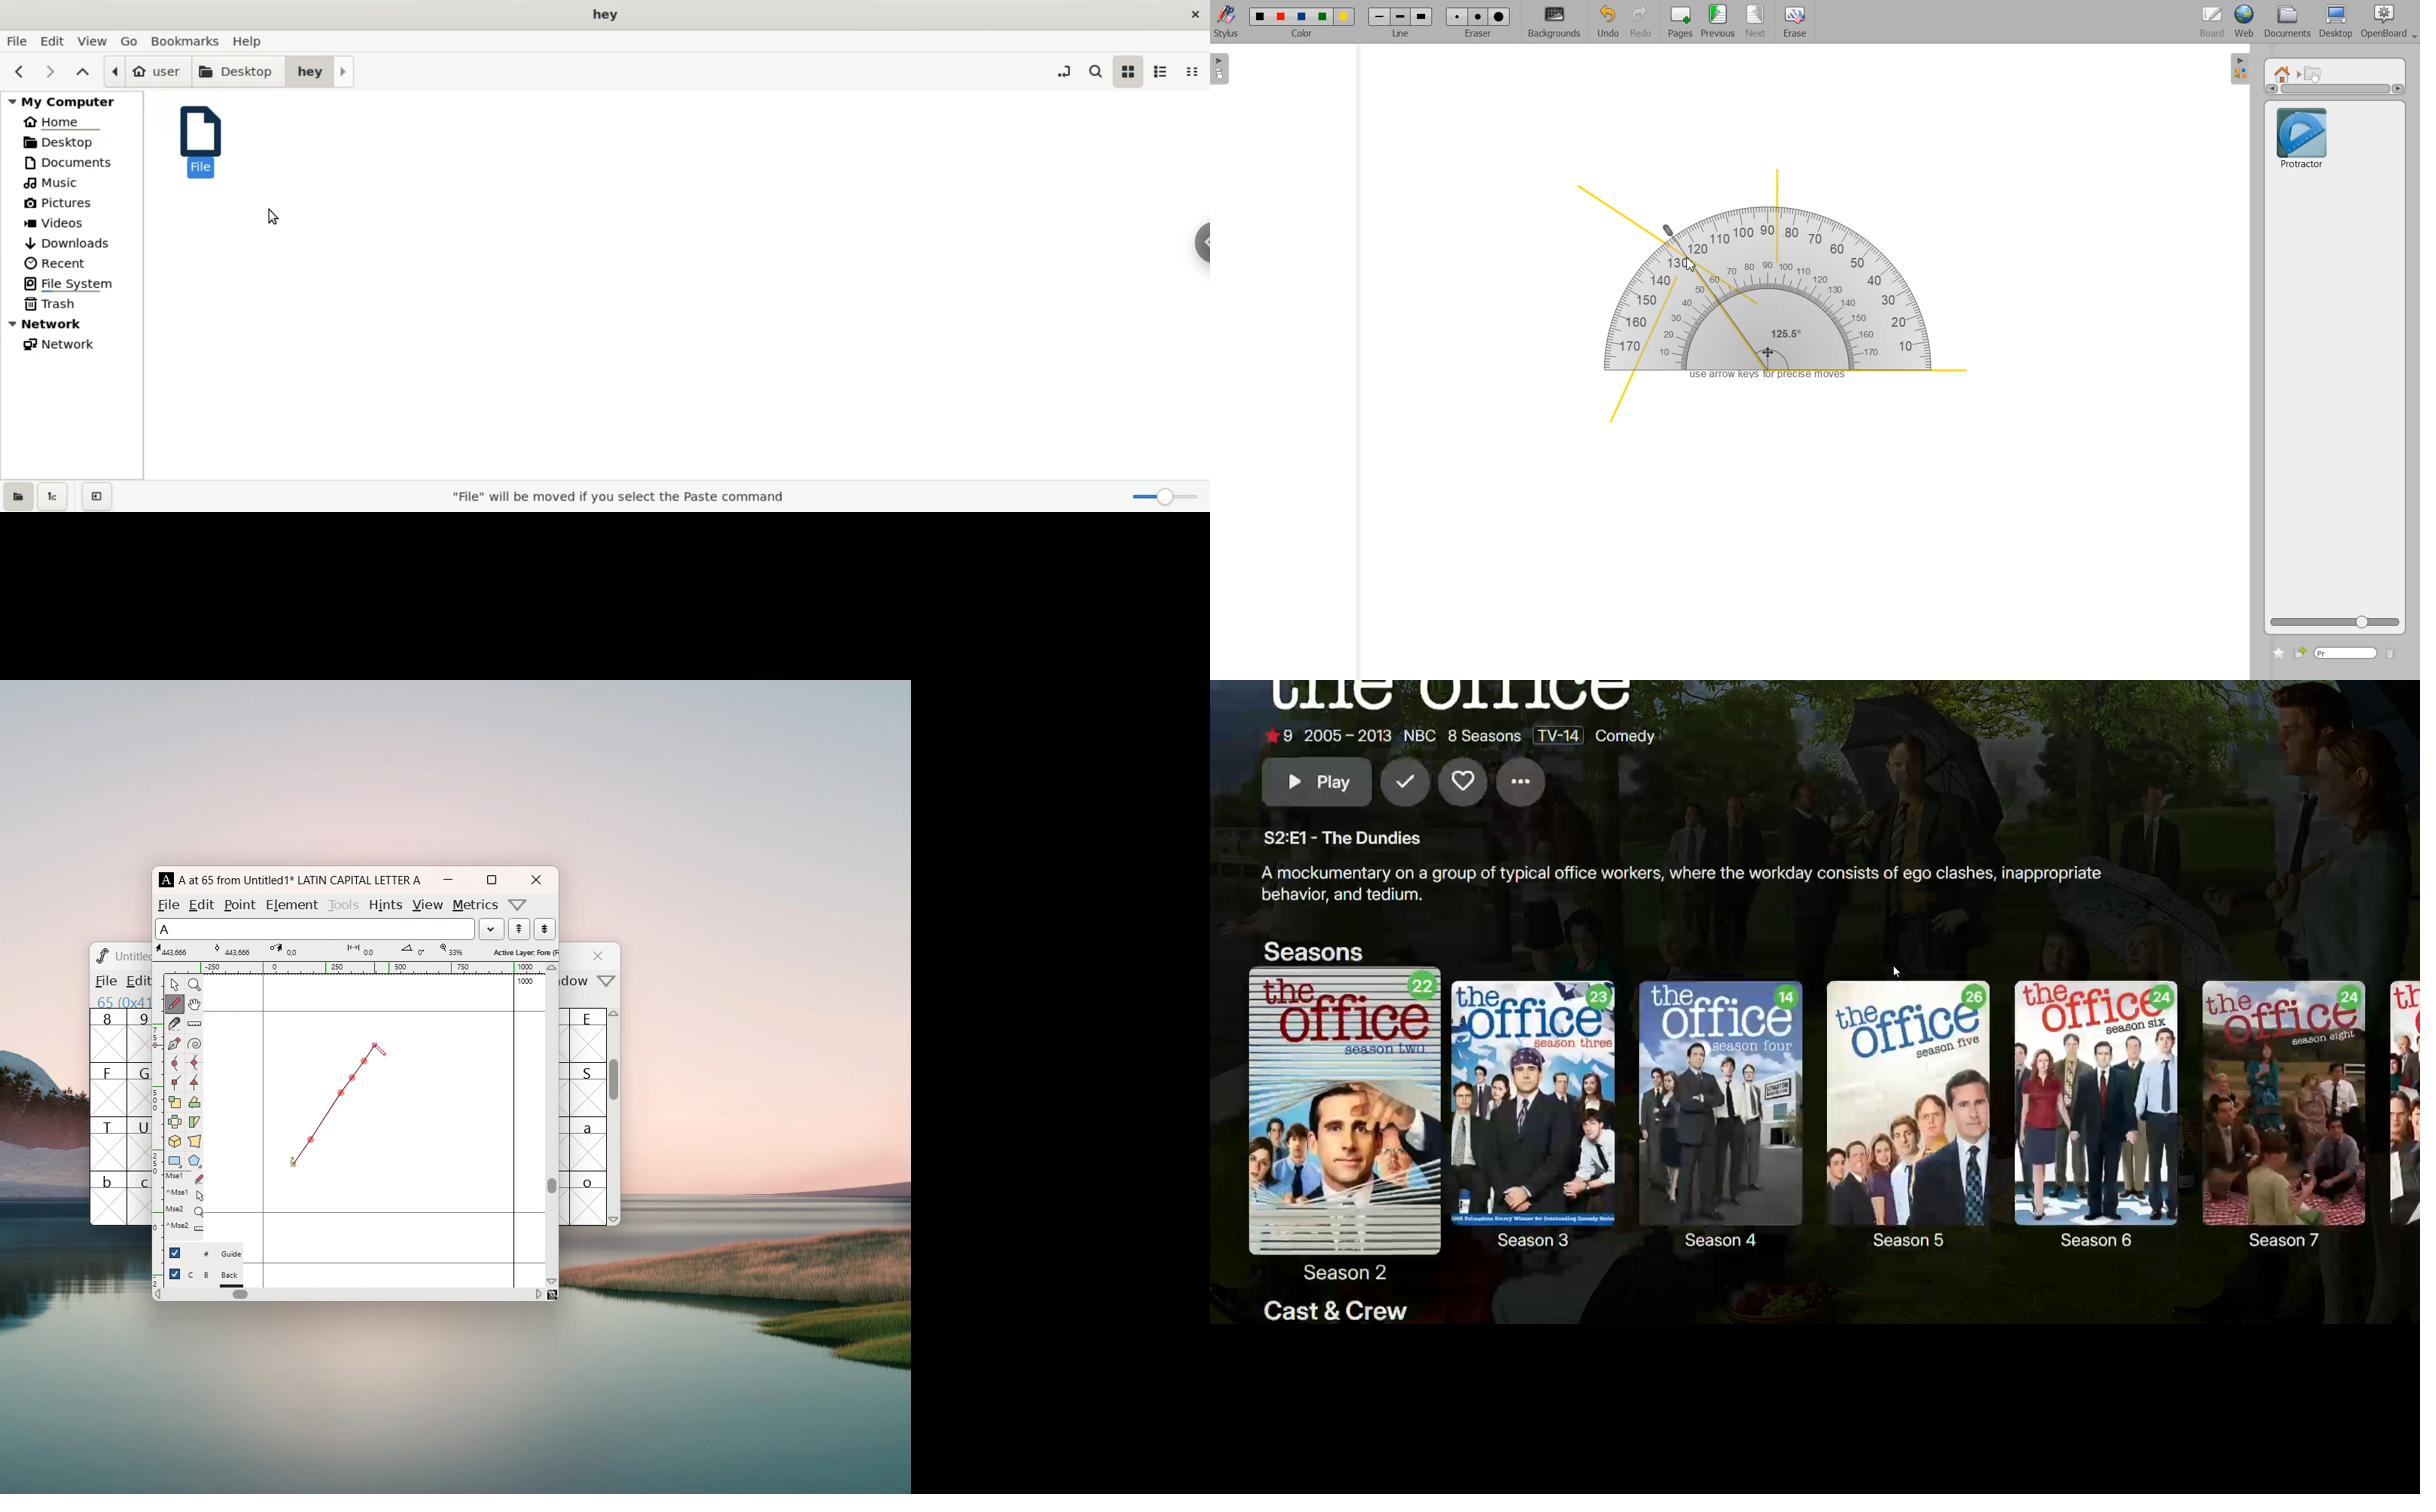 This screenshot has height=1512, width=2436. What do you see at coordinates (363, 951) in the screenshot?
I see `distance from starting point` at bounding box center [363, 951].